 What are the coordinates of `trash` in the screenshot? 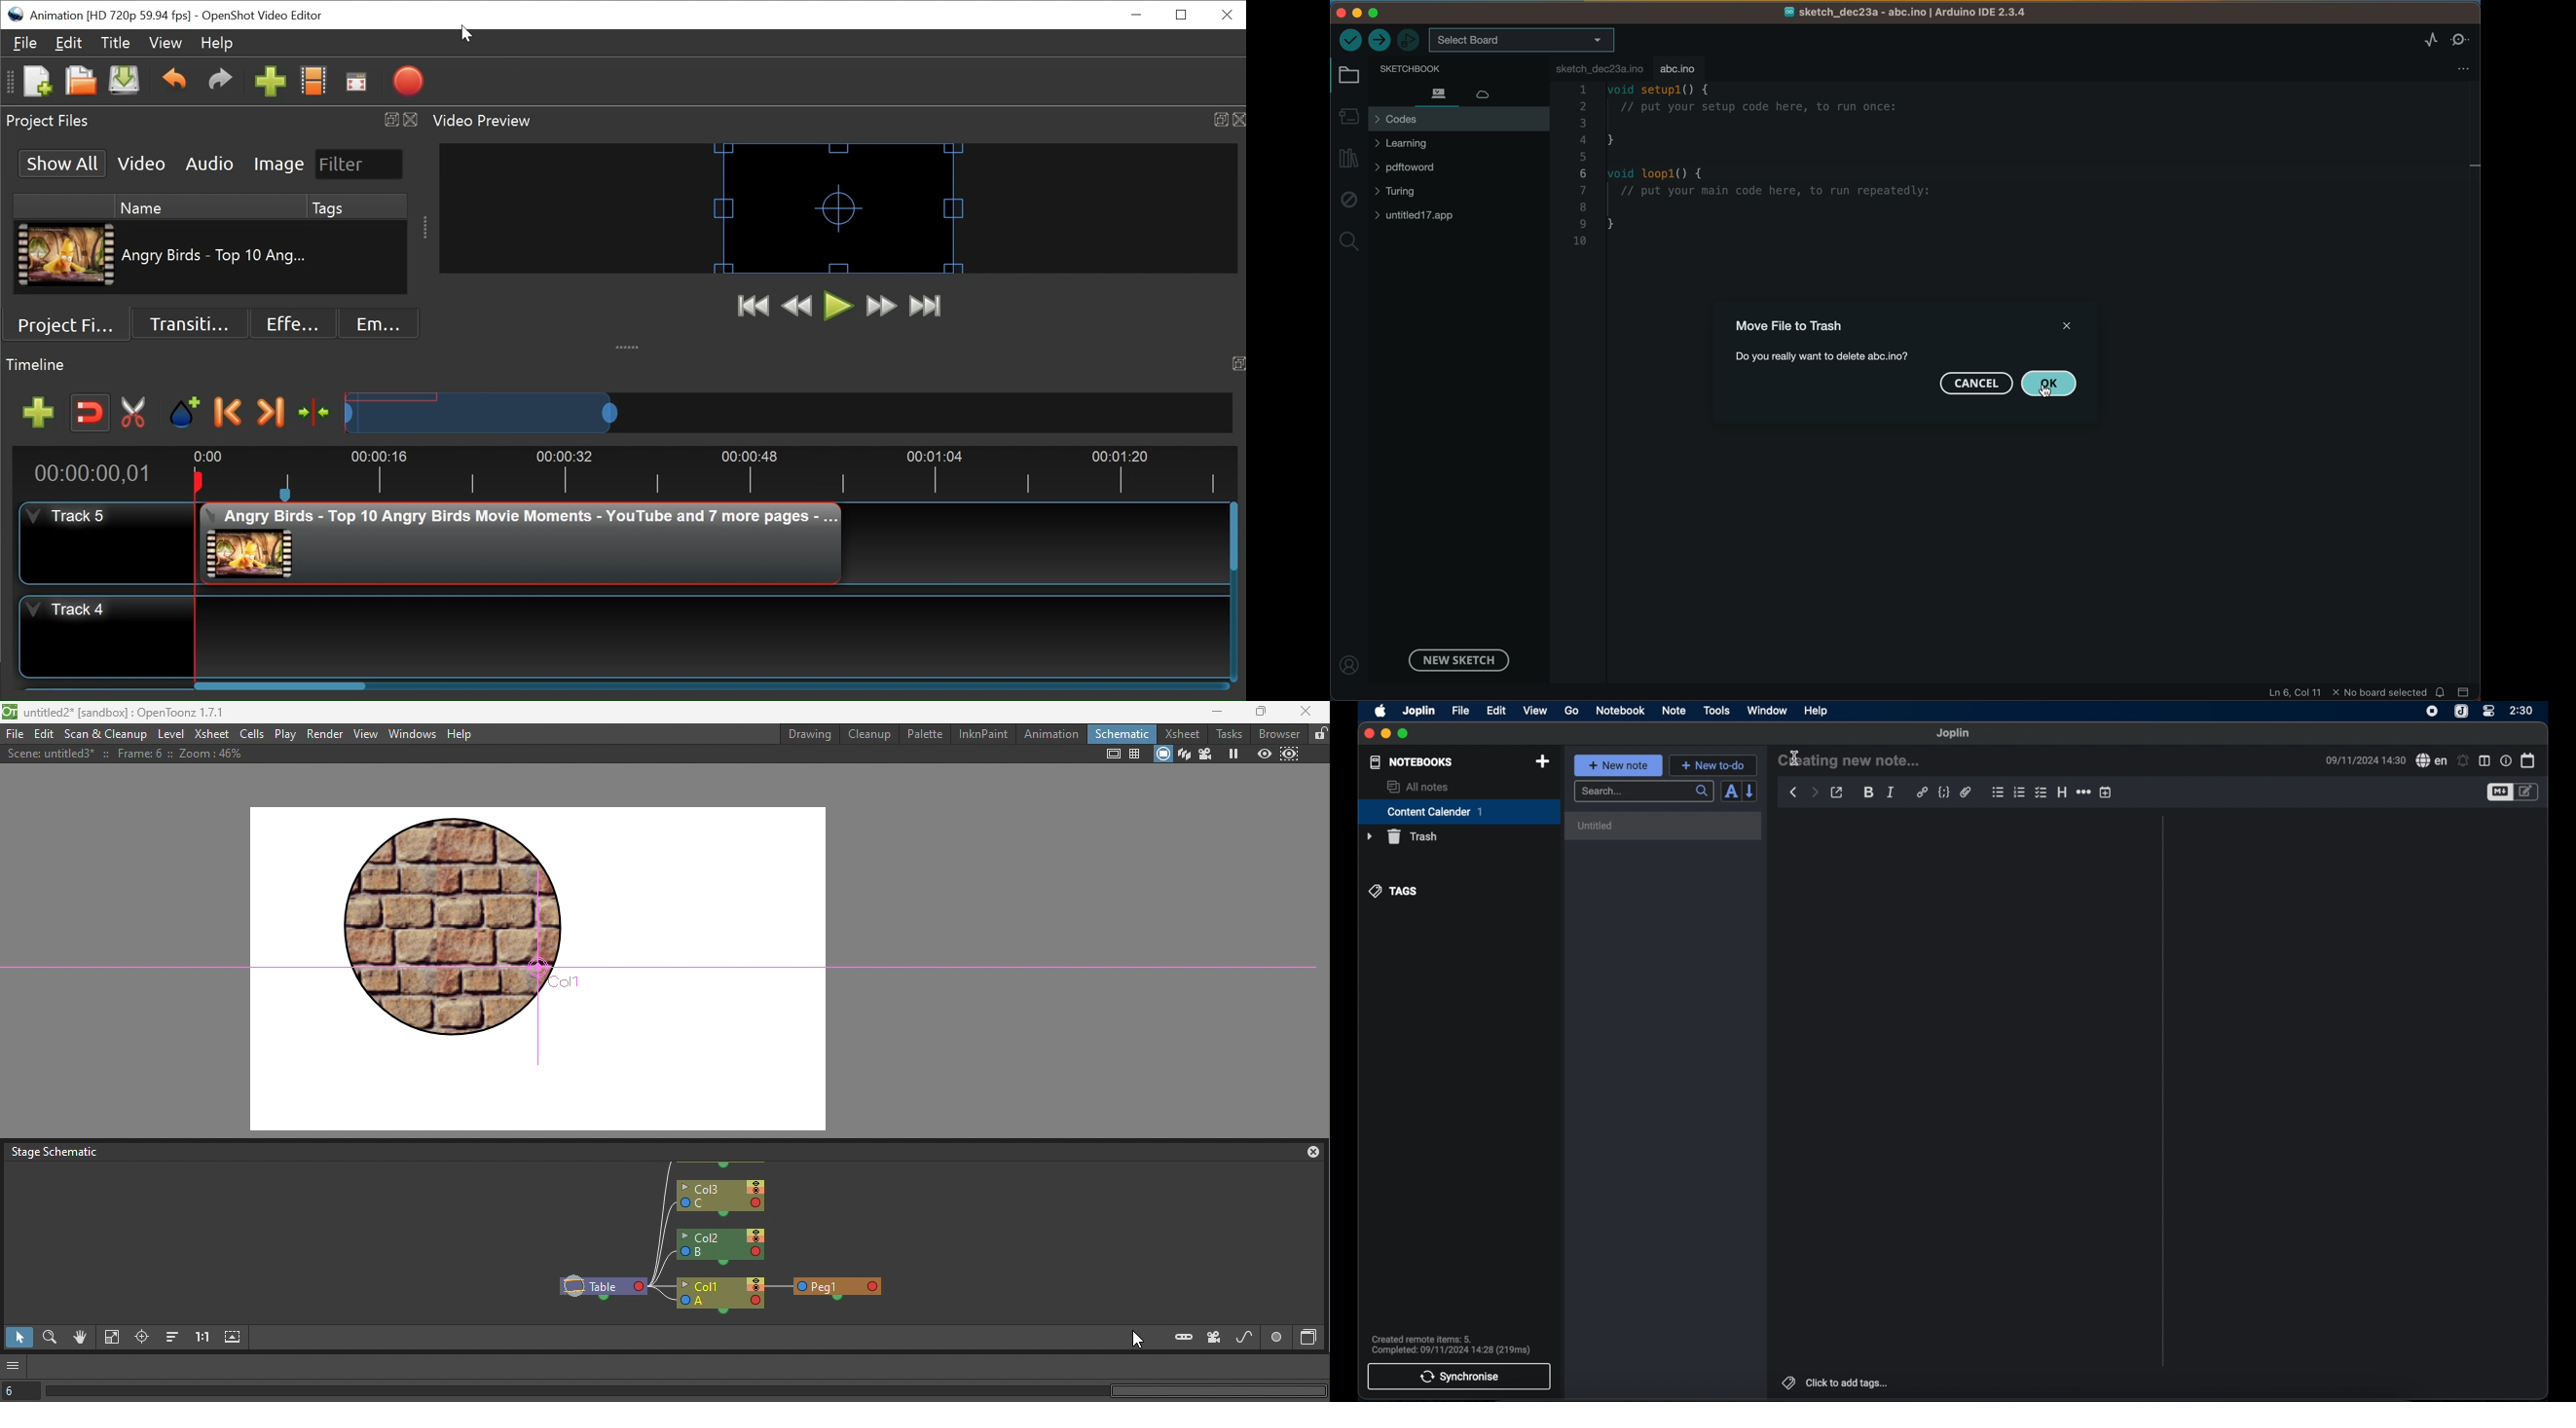 It's located at (1402, 837).